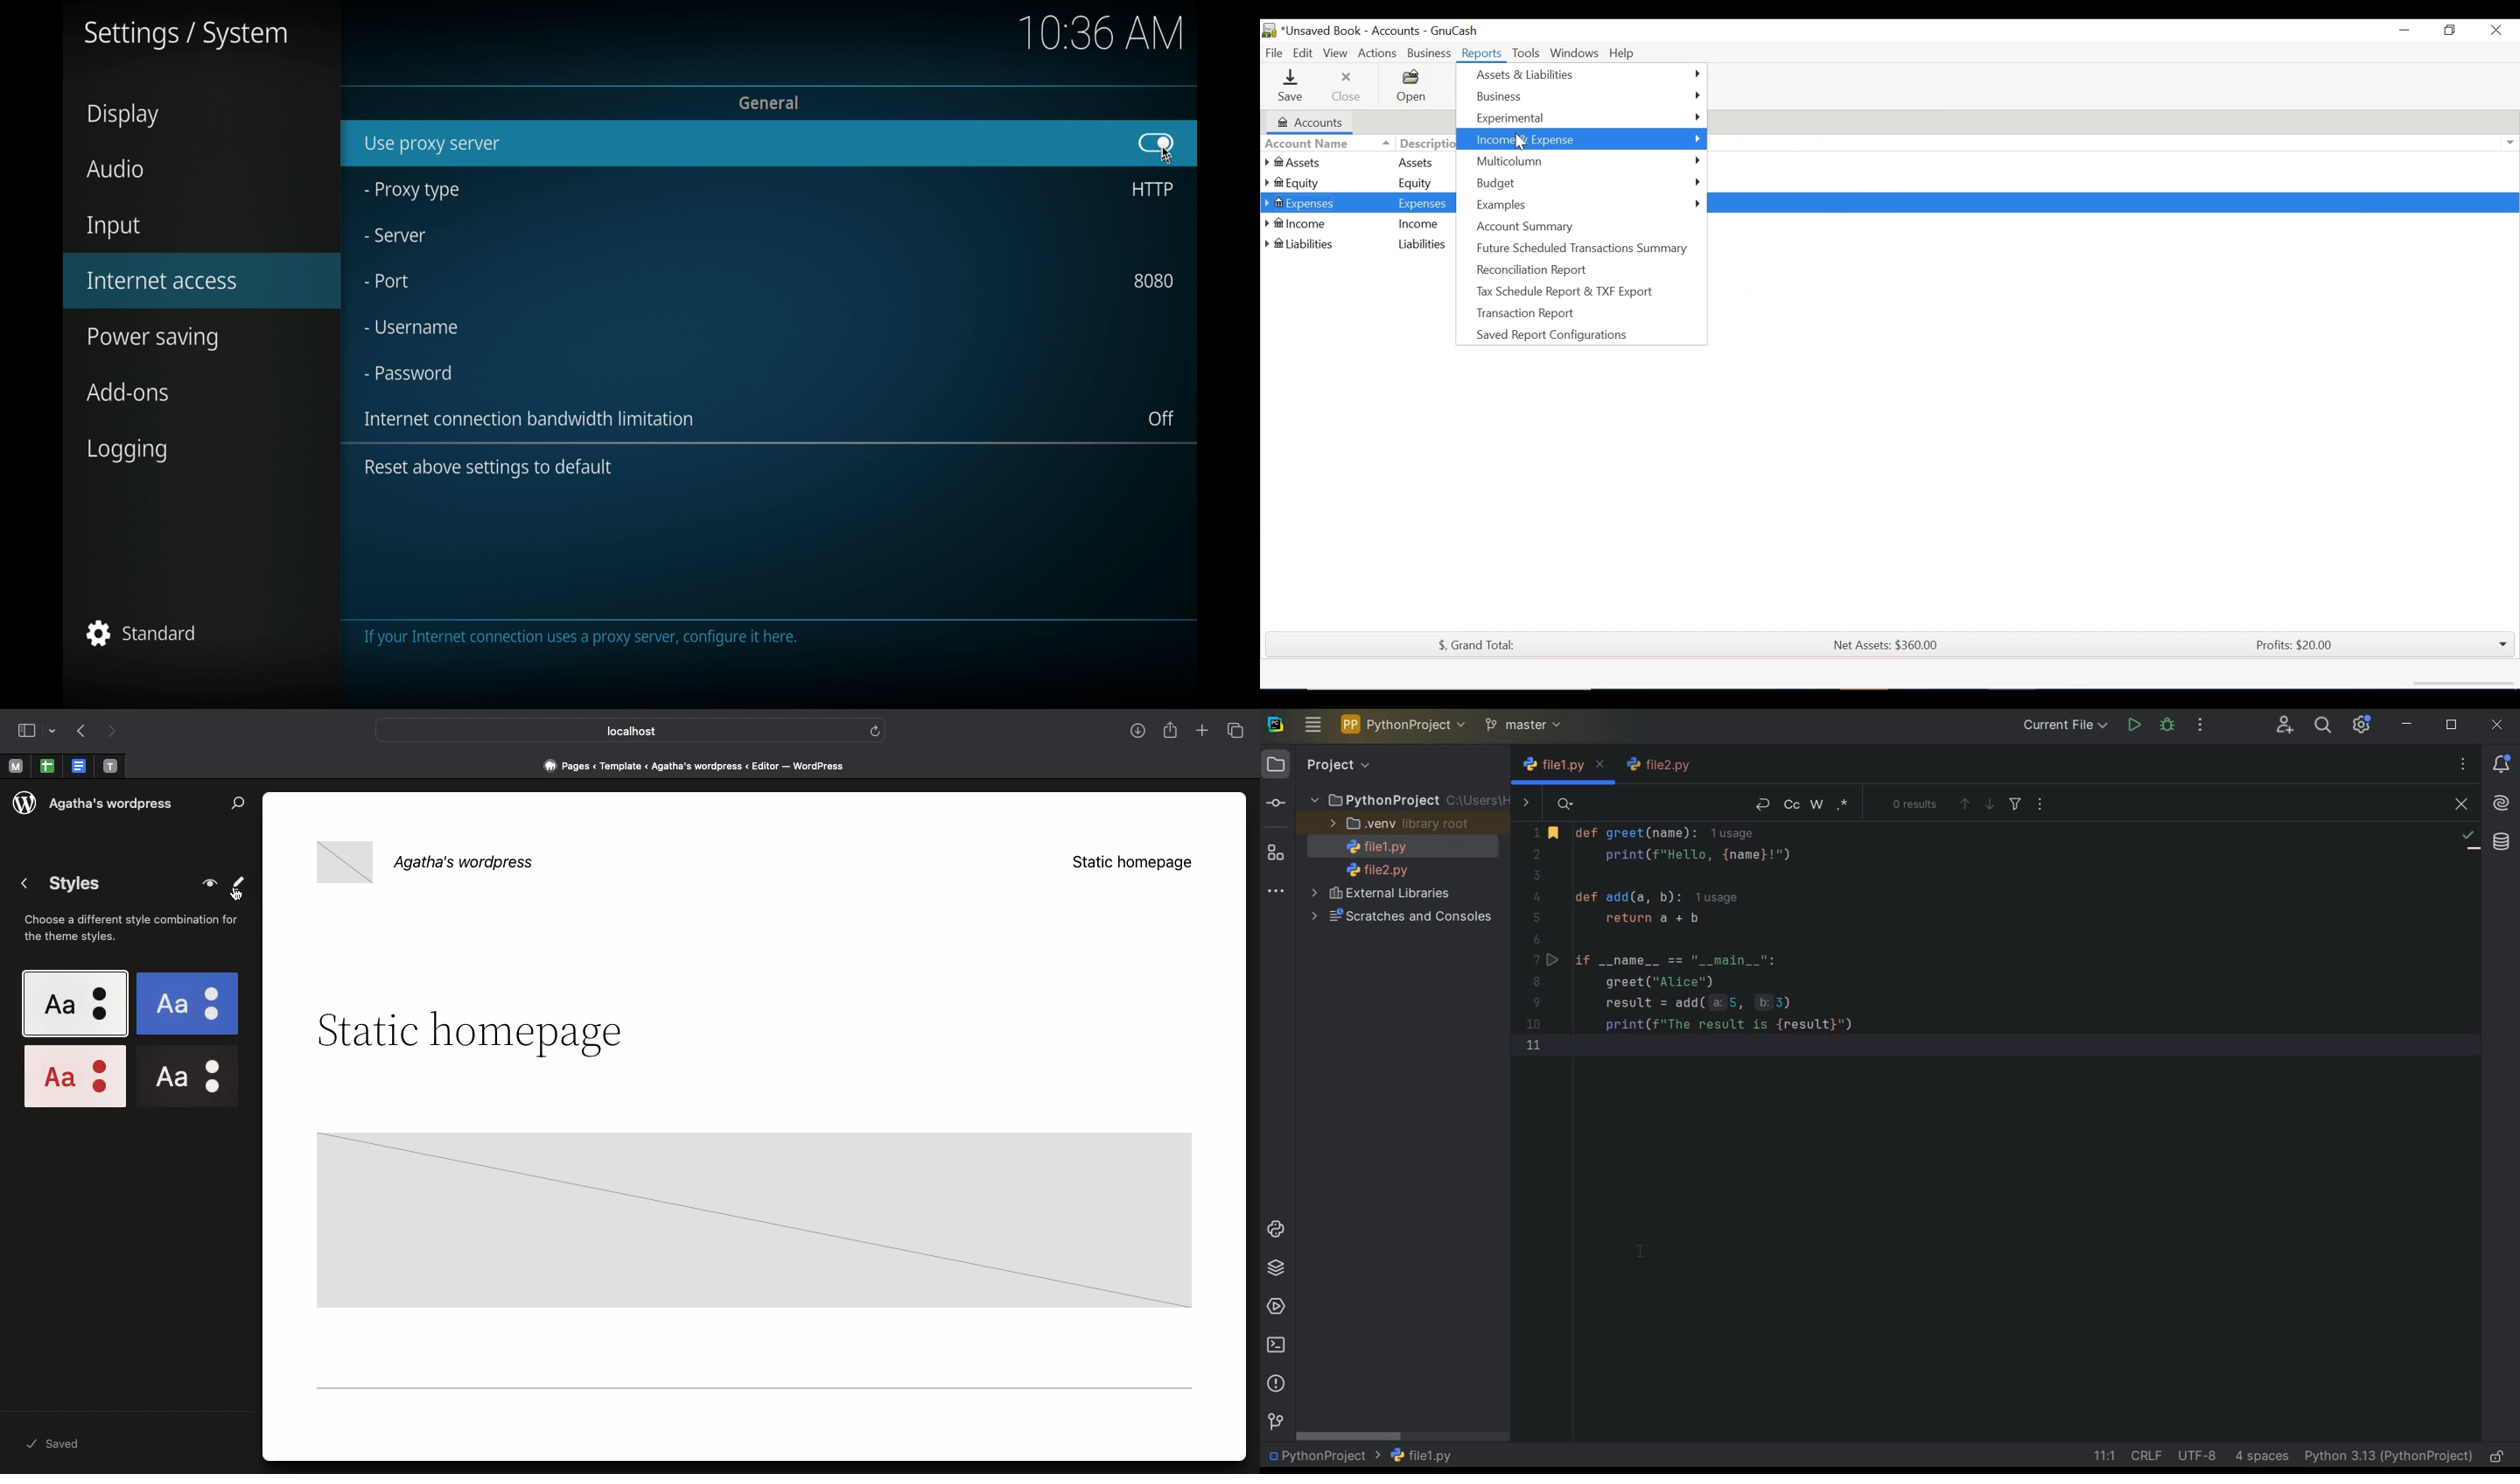  What do you see at coordinates (115, 804) in the screenshot?
I see `Wordpress name` at bounding box center [115, 804].